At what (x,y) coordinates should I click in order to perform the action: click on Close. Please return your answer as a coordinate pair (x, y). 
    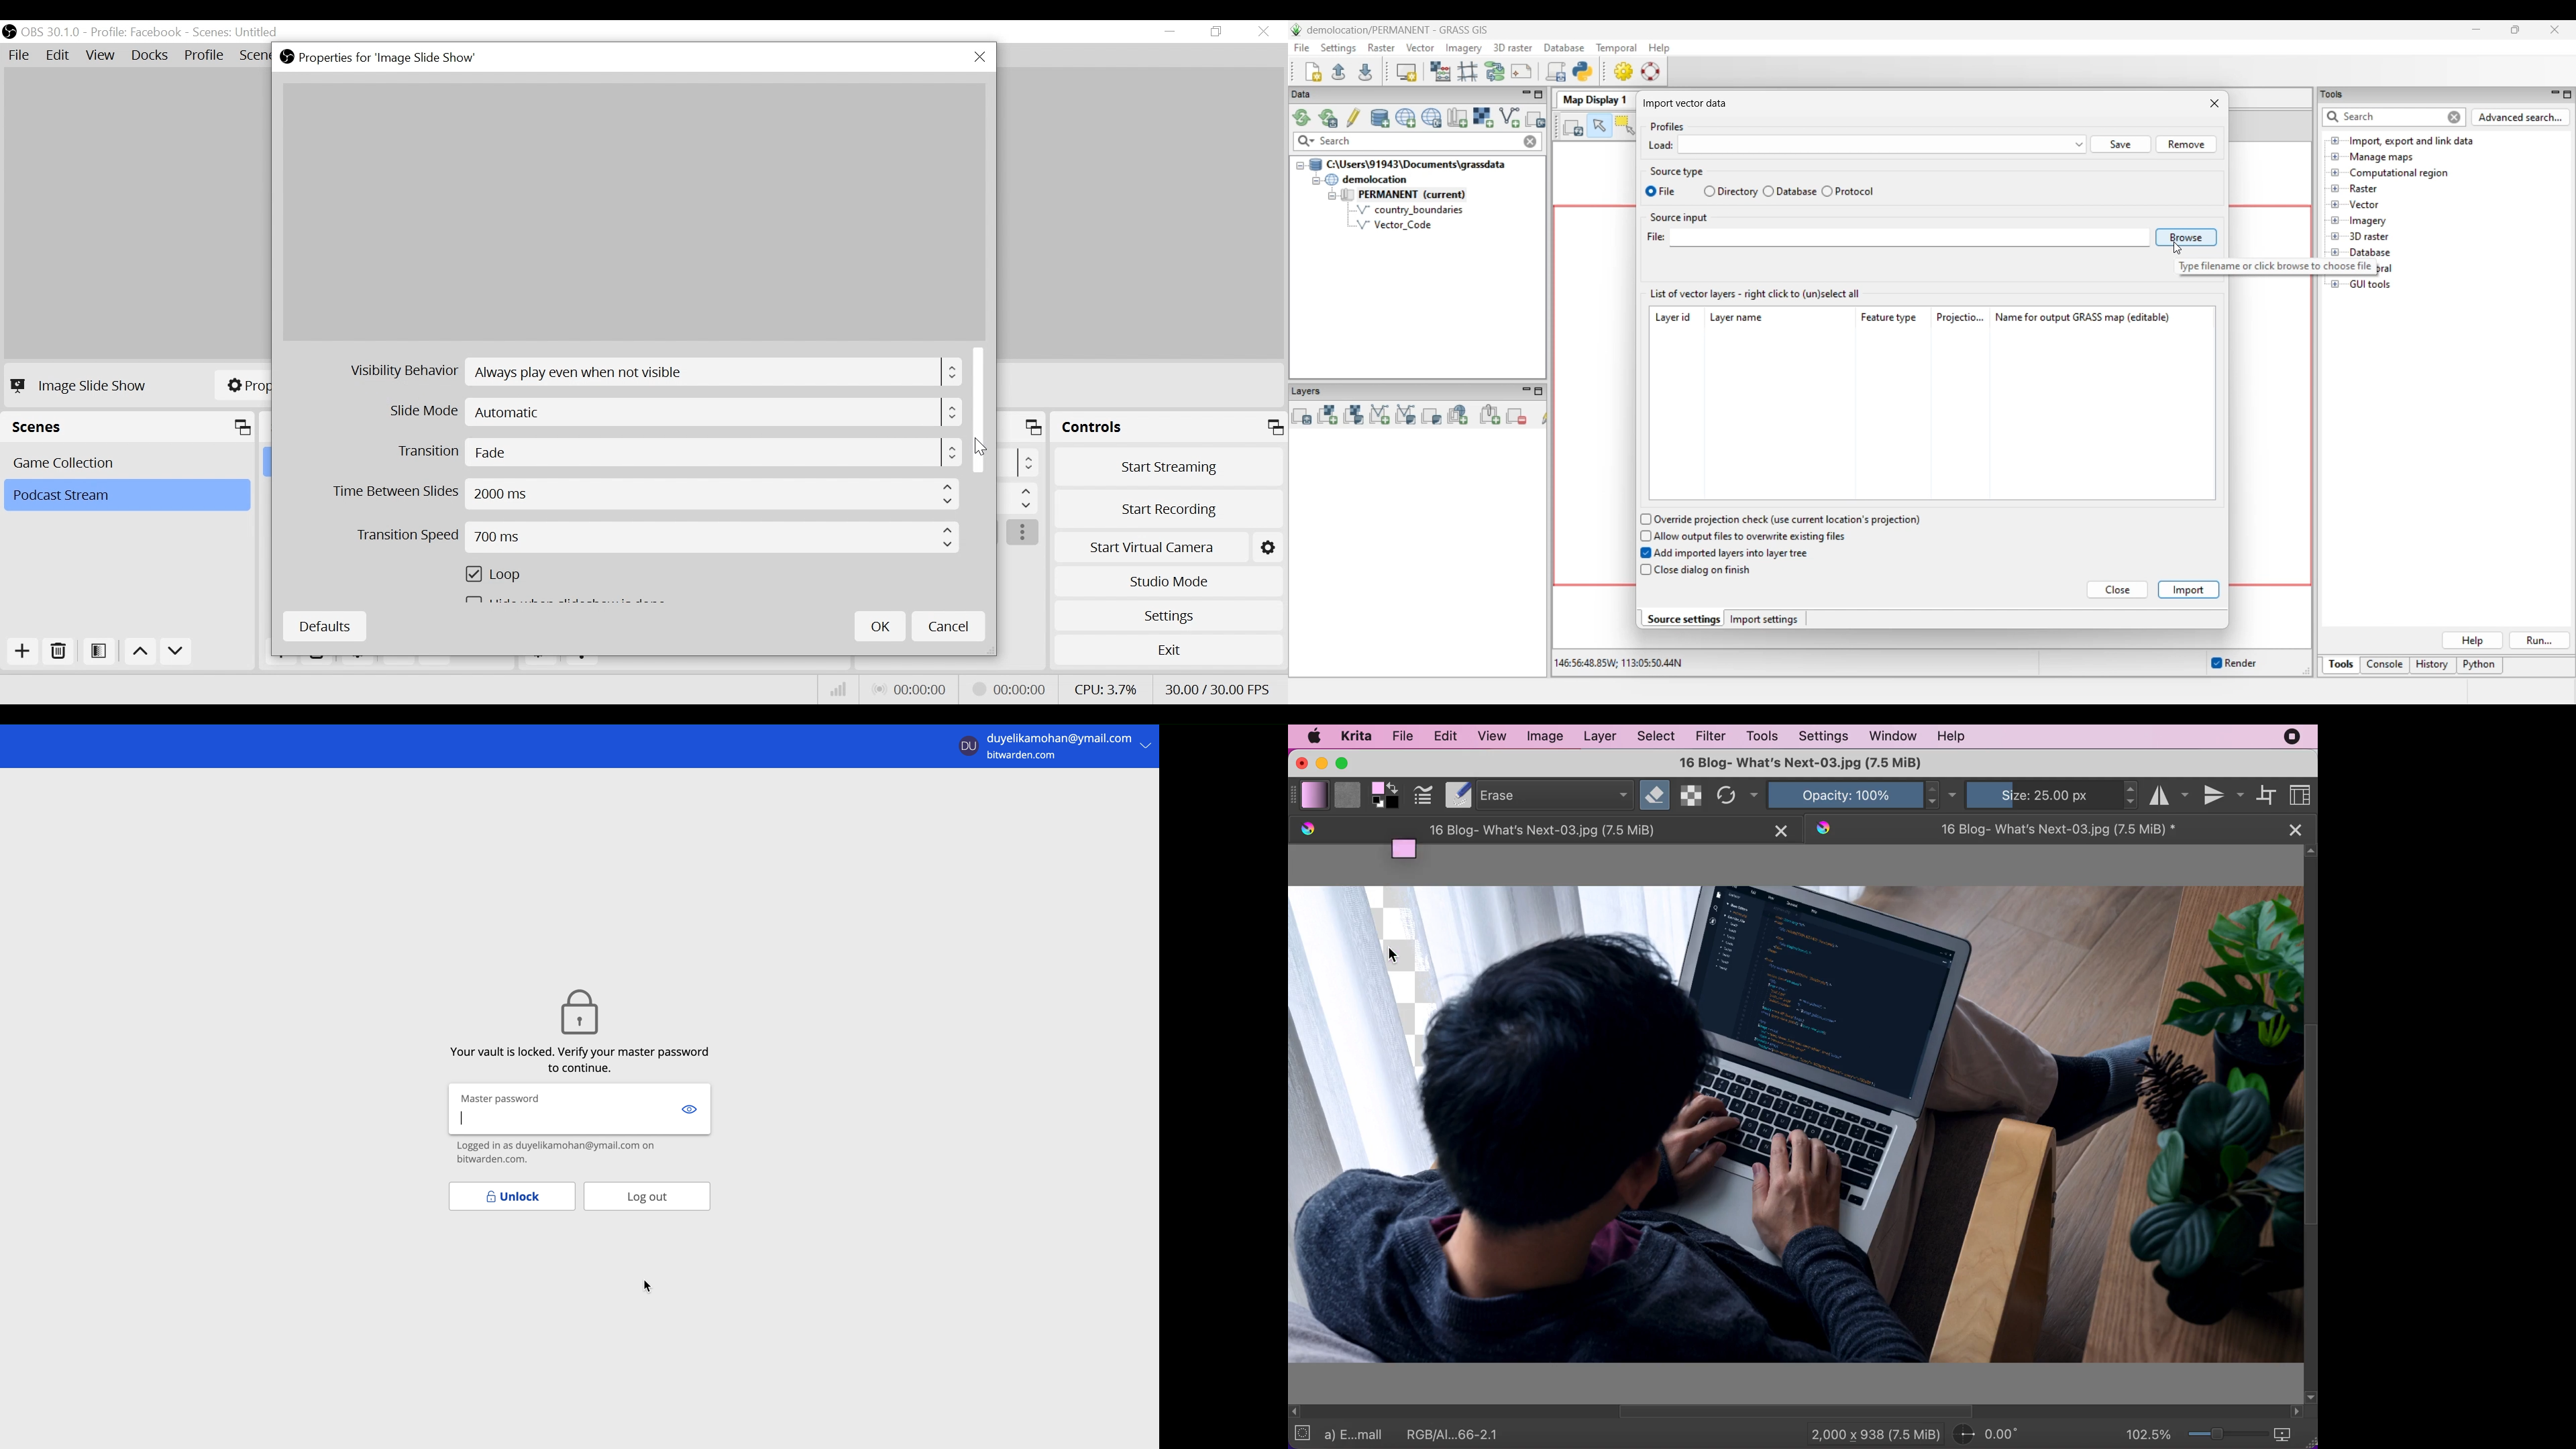
    Looking at the image, I should click on (1263, 32).